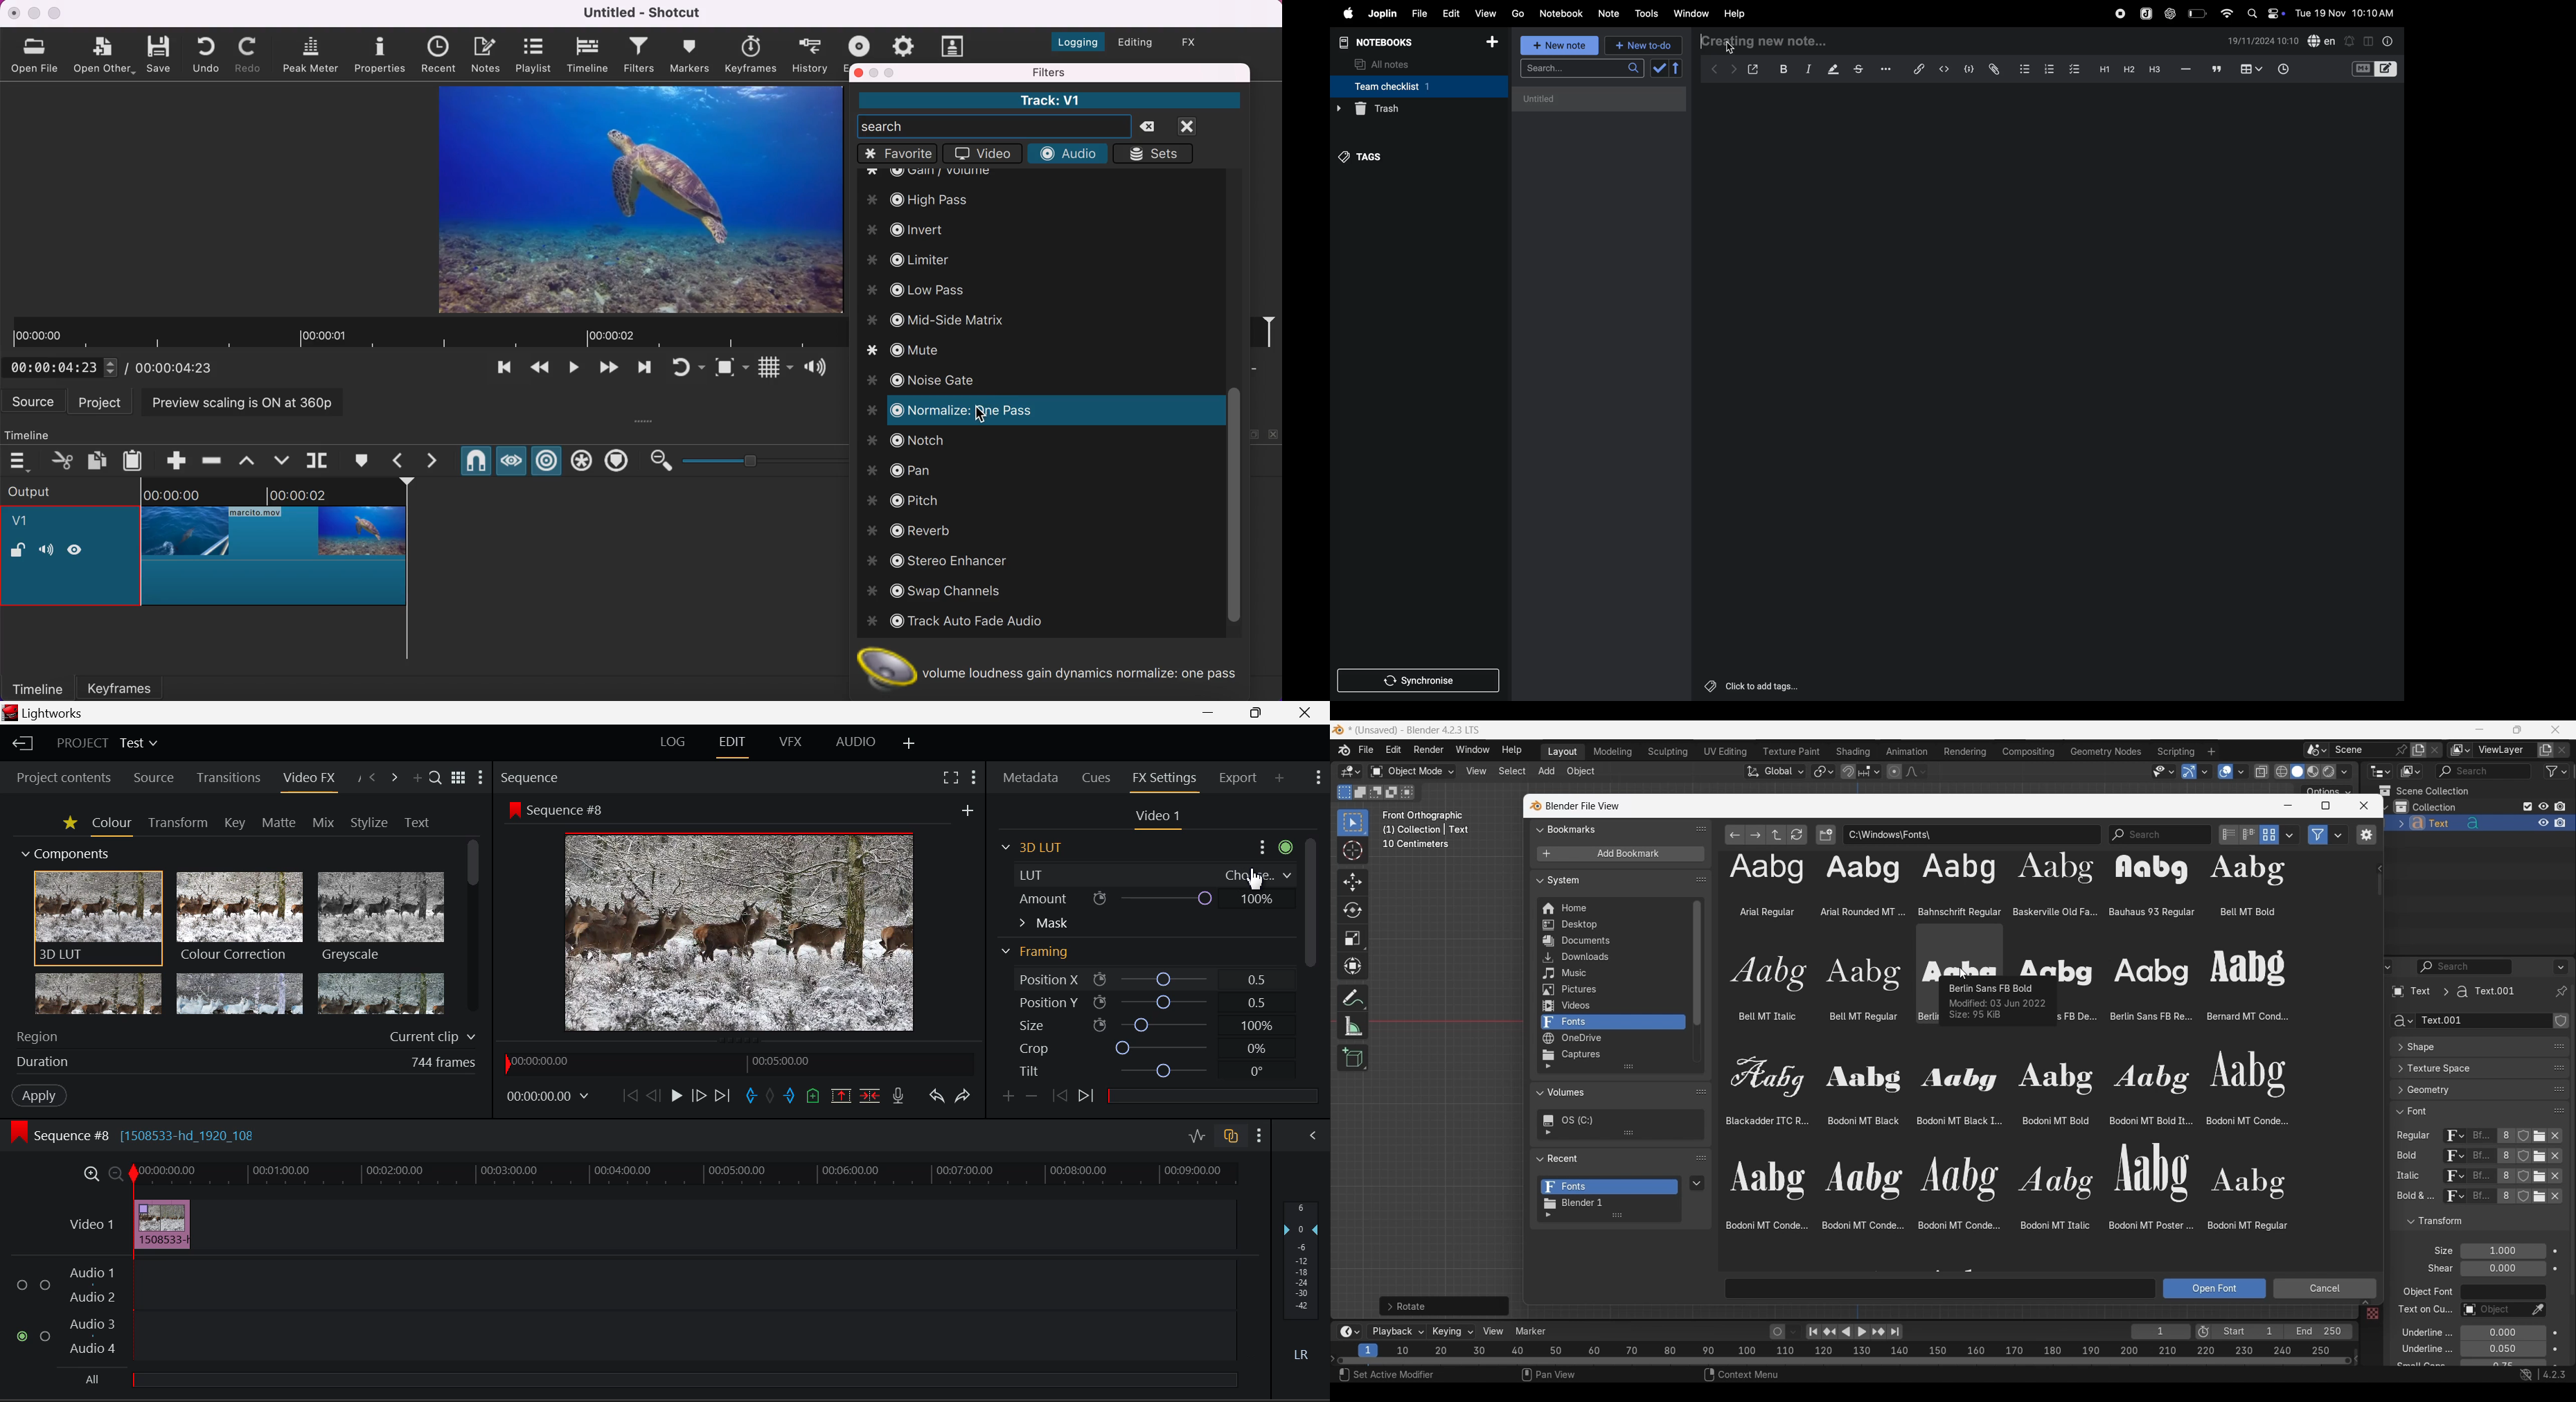  Describe the element at coordinates (416, 823) in the screenshot. I see `Text` at that location.